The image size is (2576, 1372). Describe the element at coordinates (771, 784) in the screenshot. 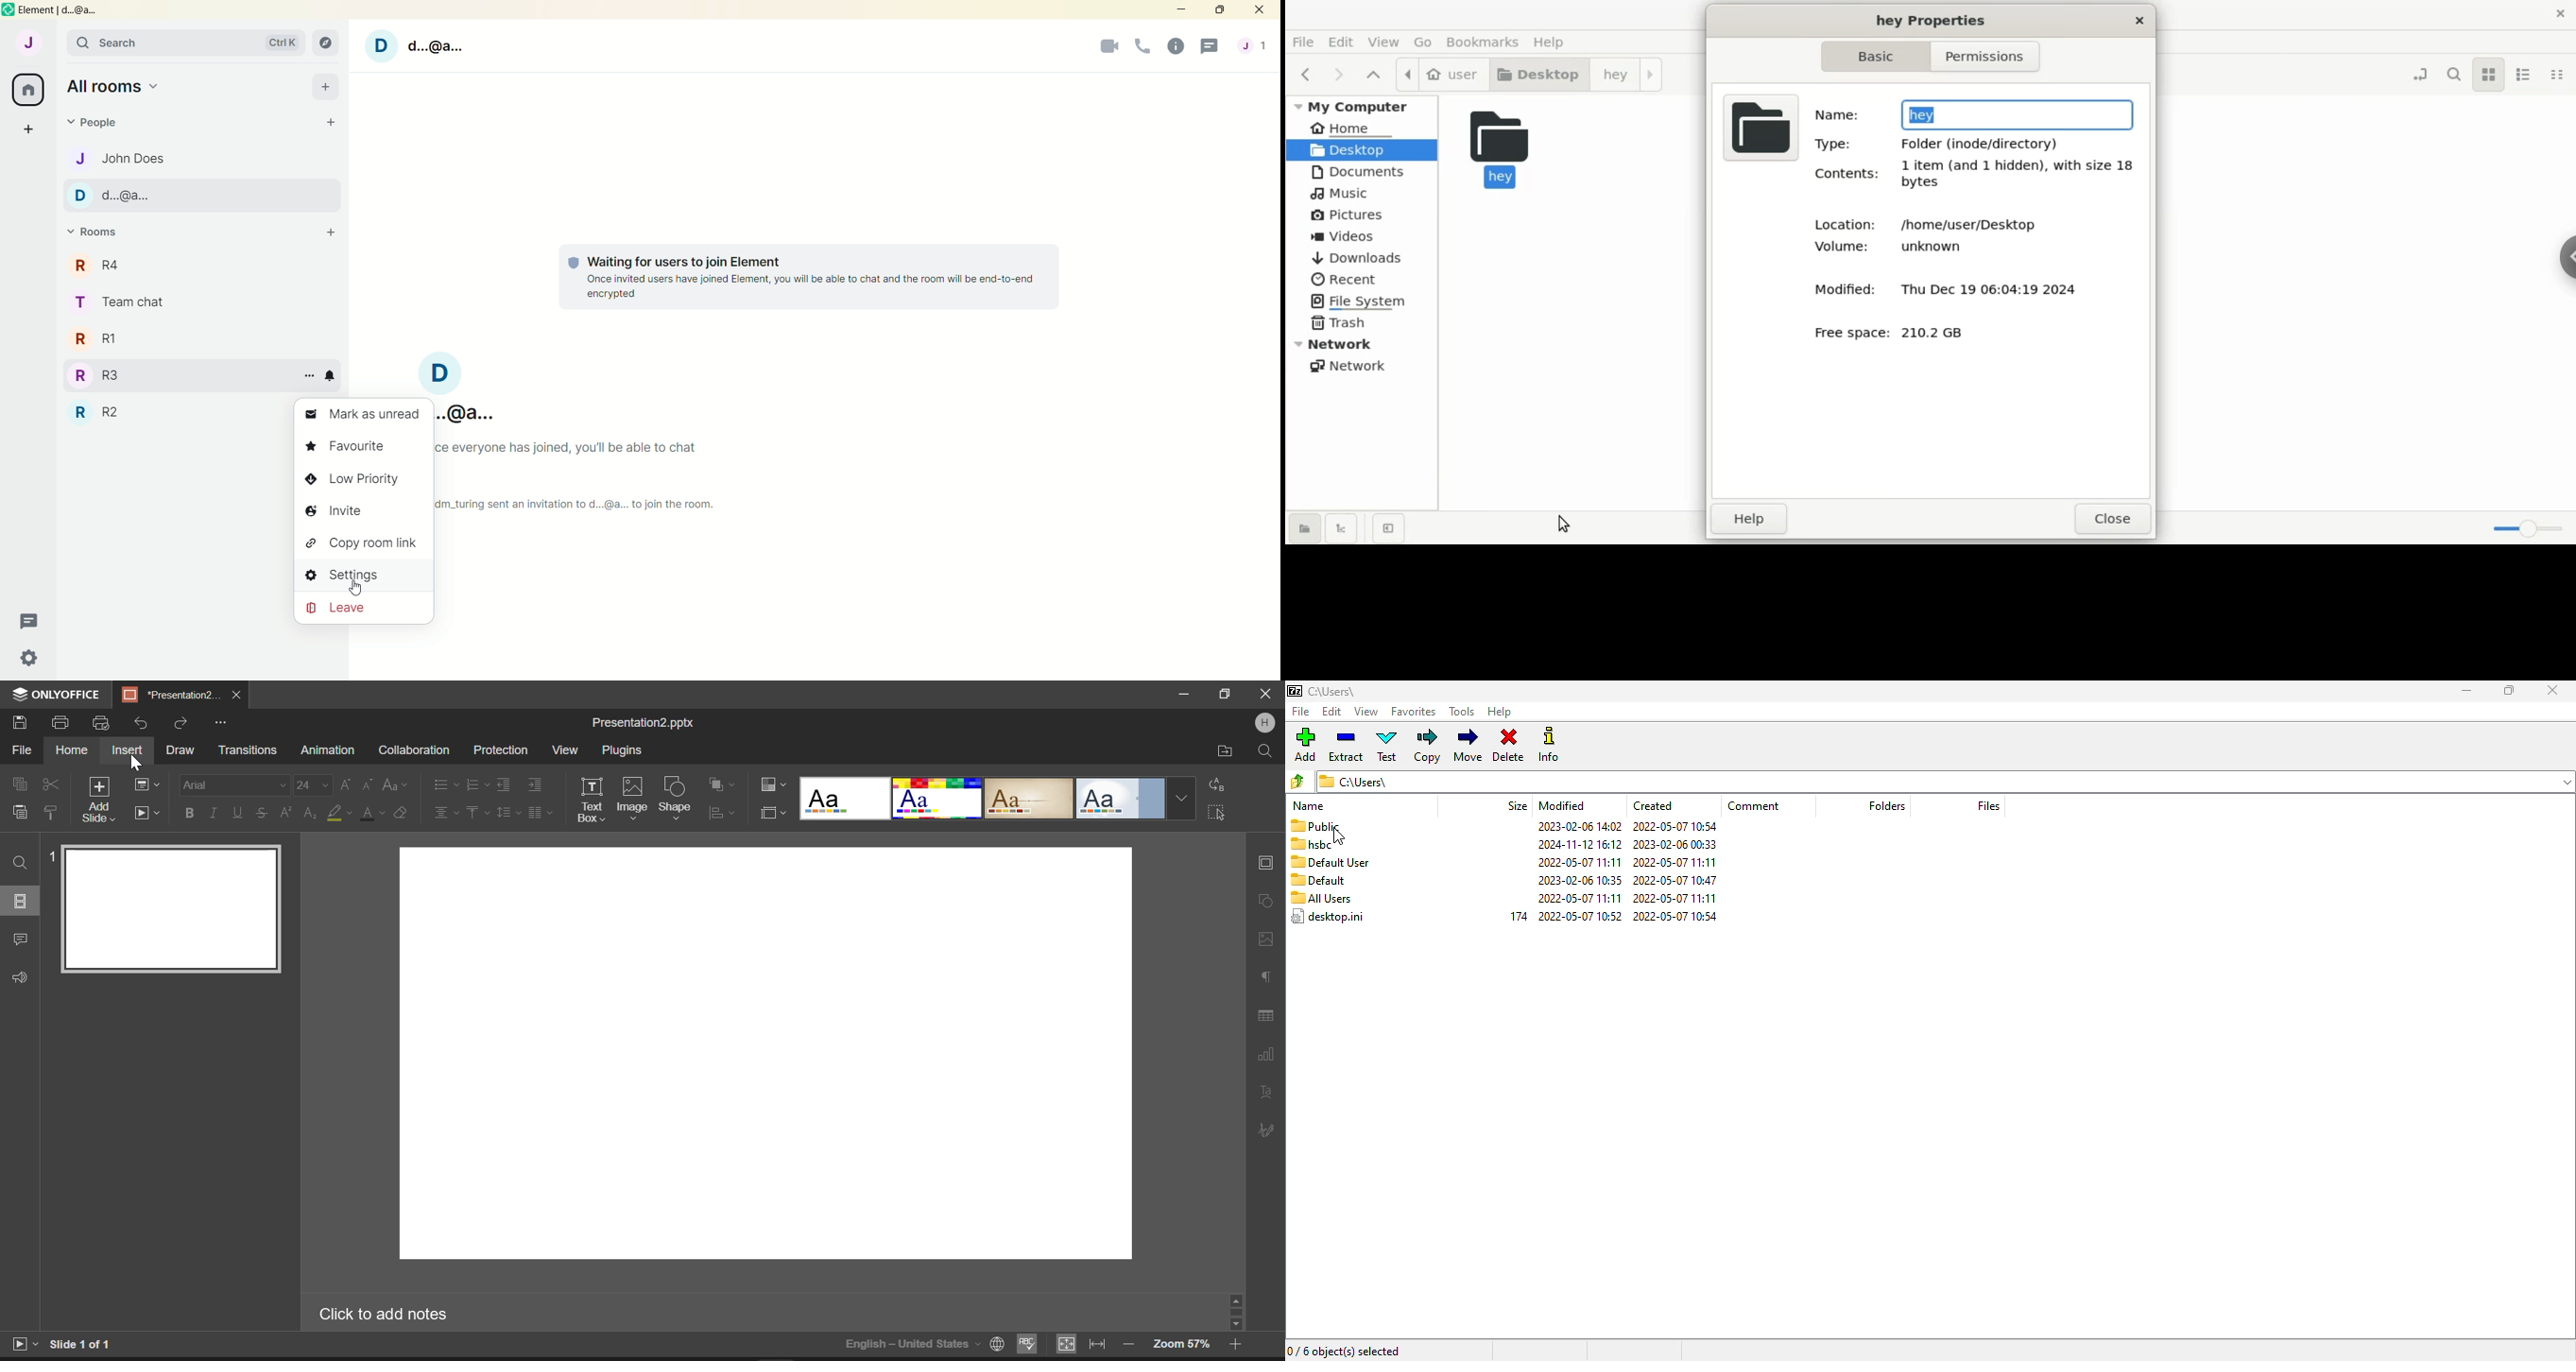

I see `Change Color Theme` at that location.